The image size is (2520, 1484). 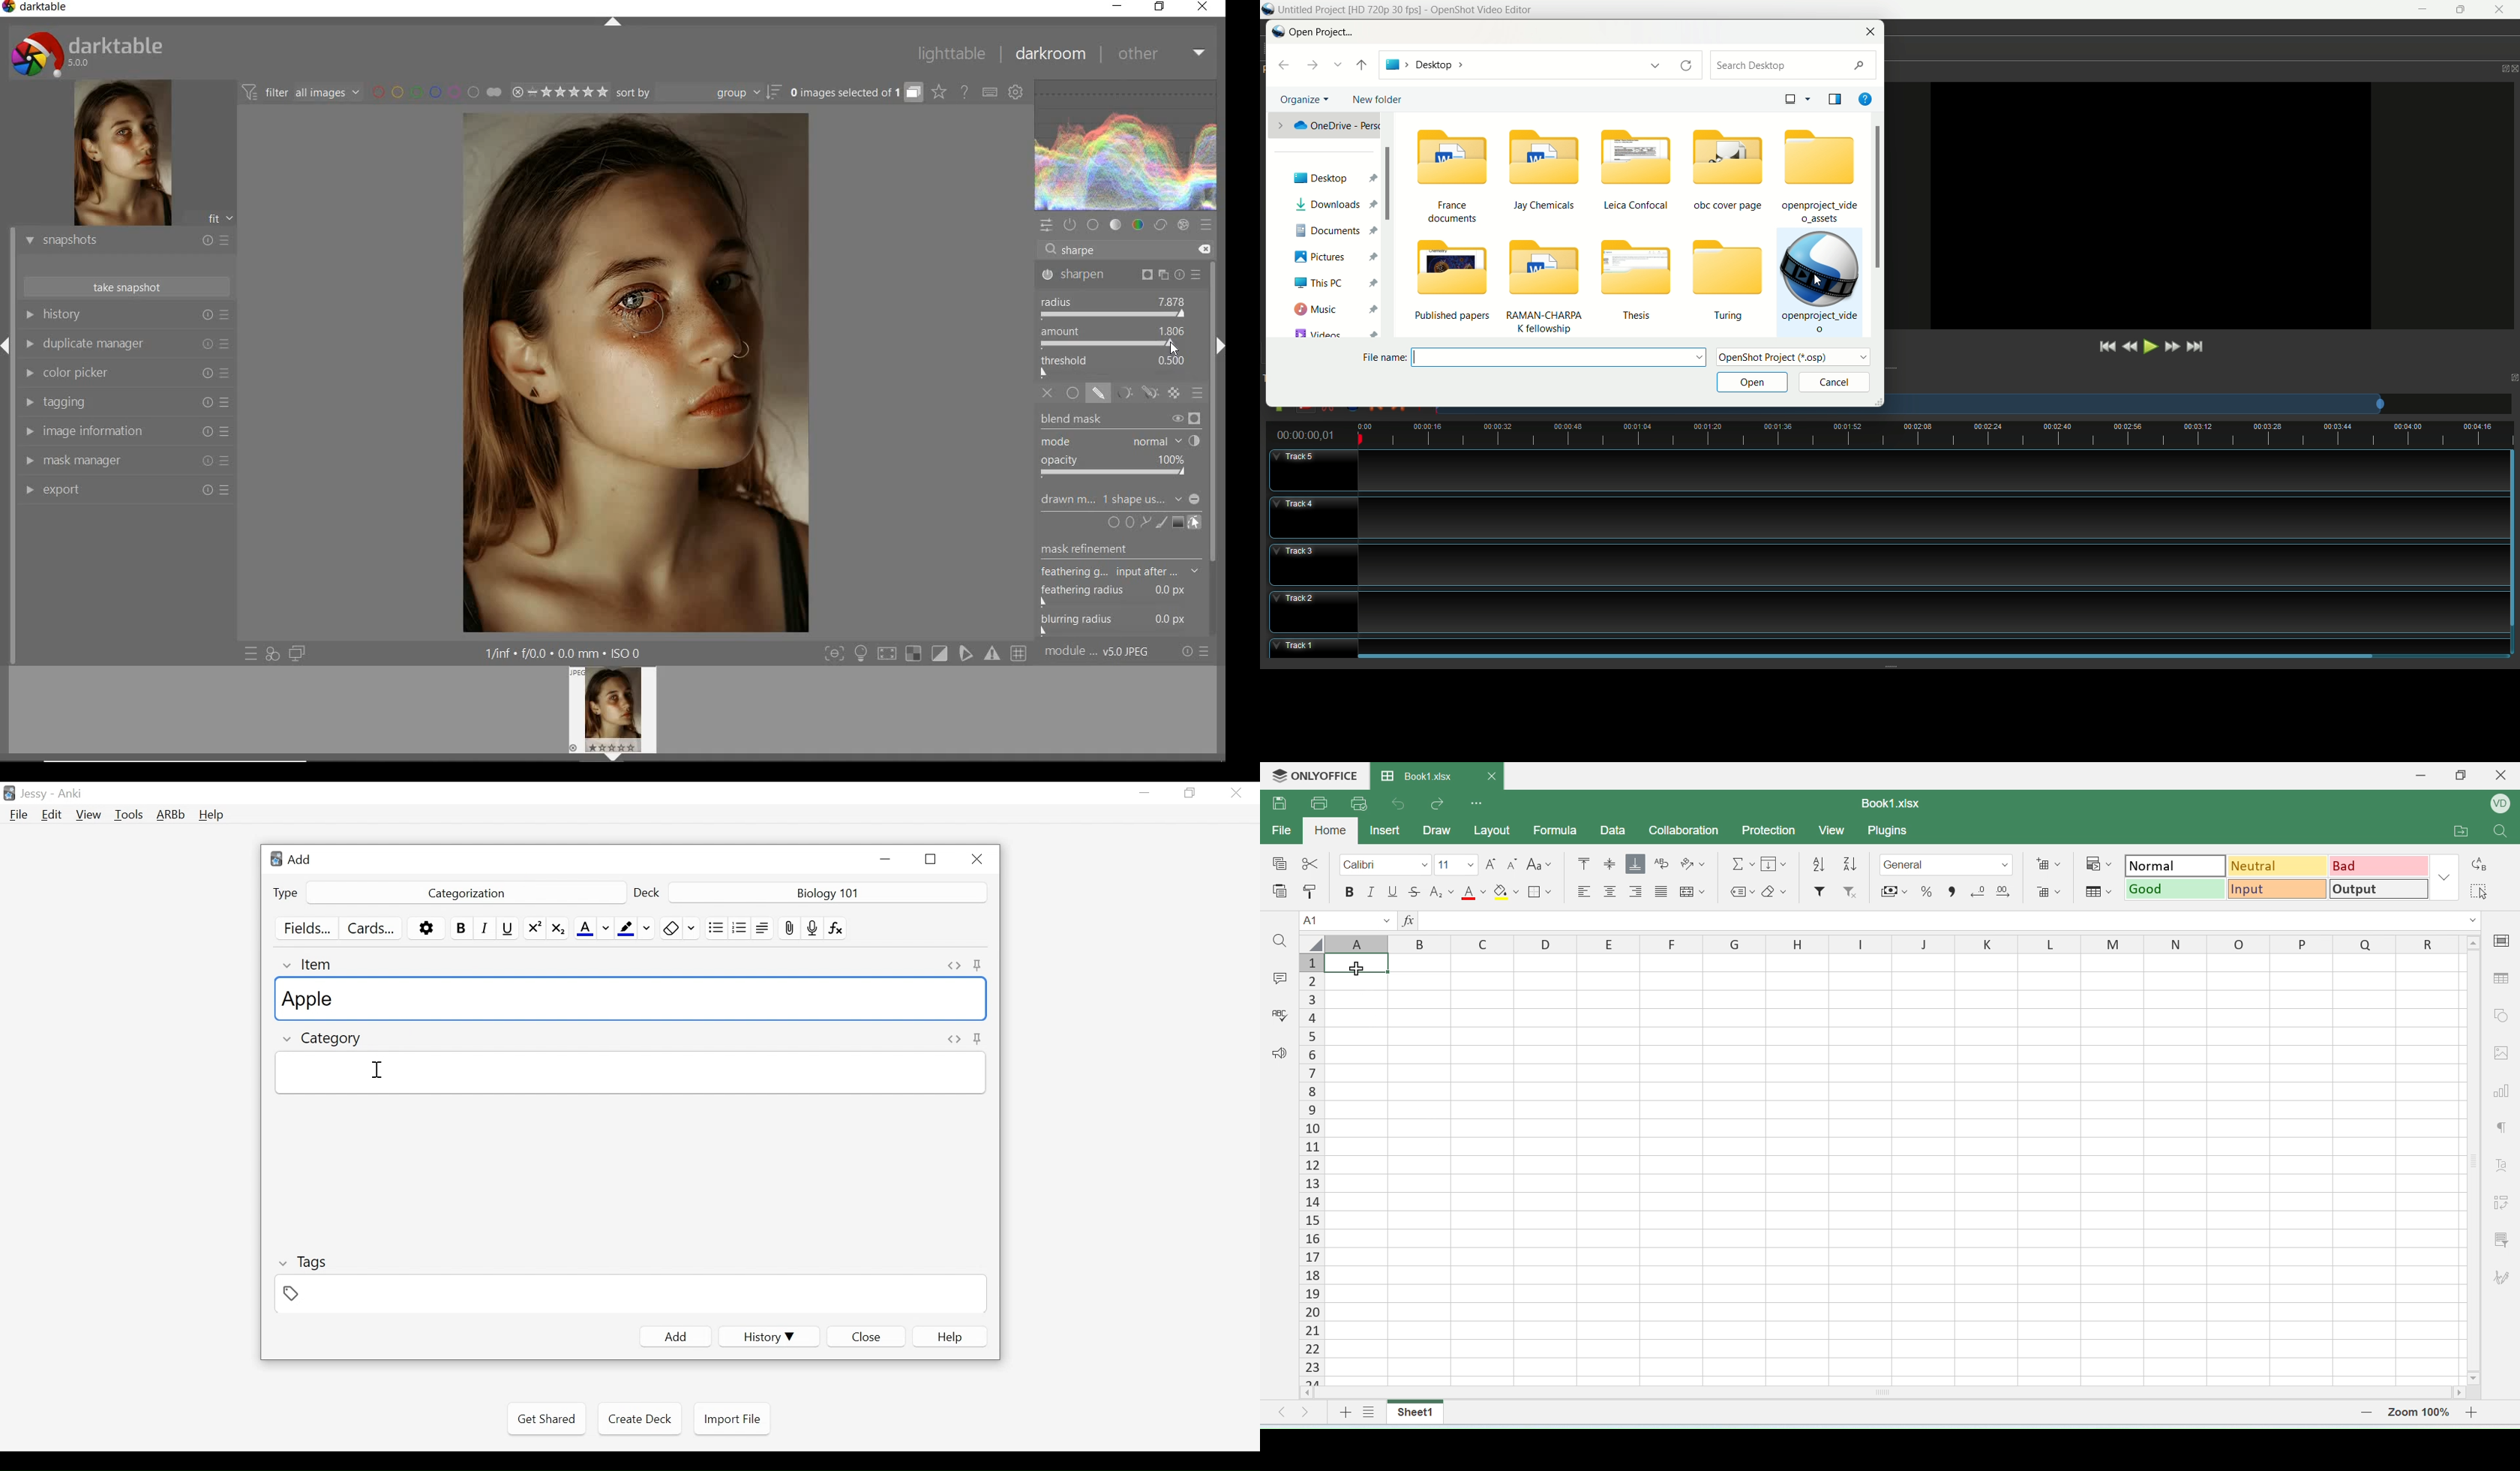 I want to click on Underline, so click(x=509, y=928).